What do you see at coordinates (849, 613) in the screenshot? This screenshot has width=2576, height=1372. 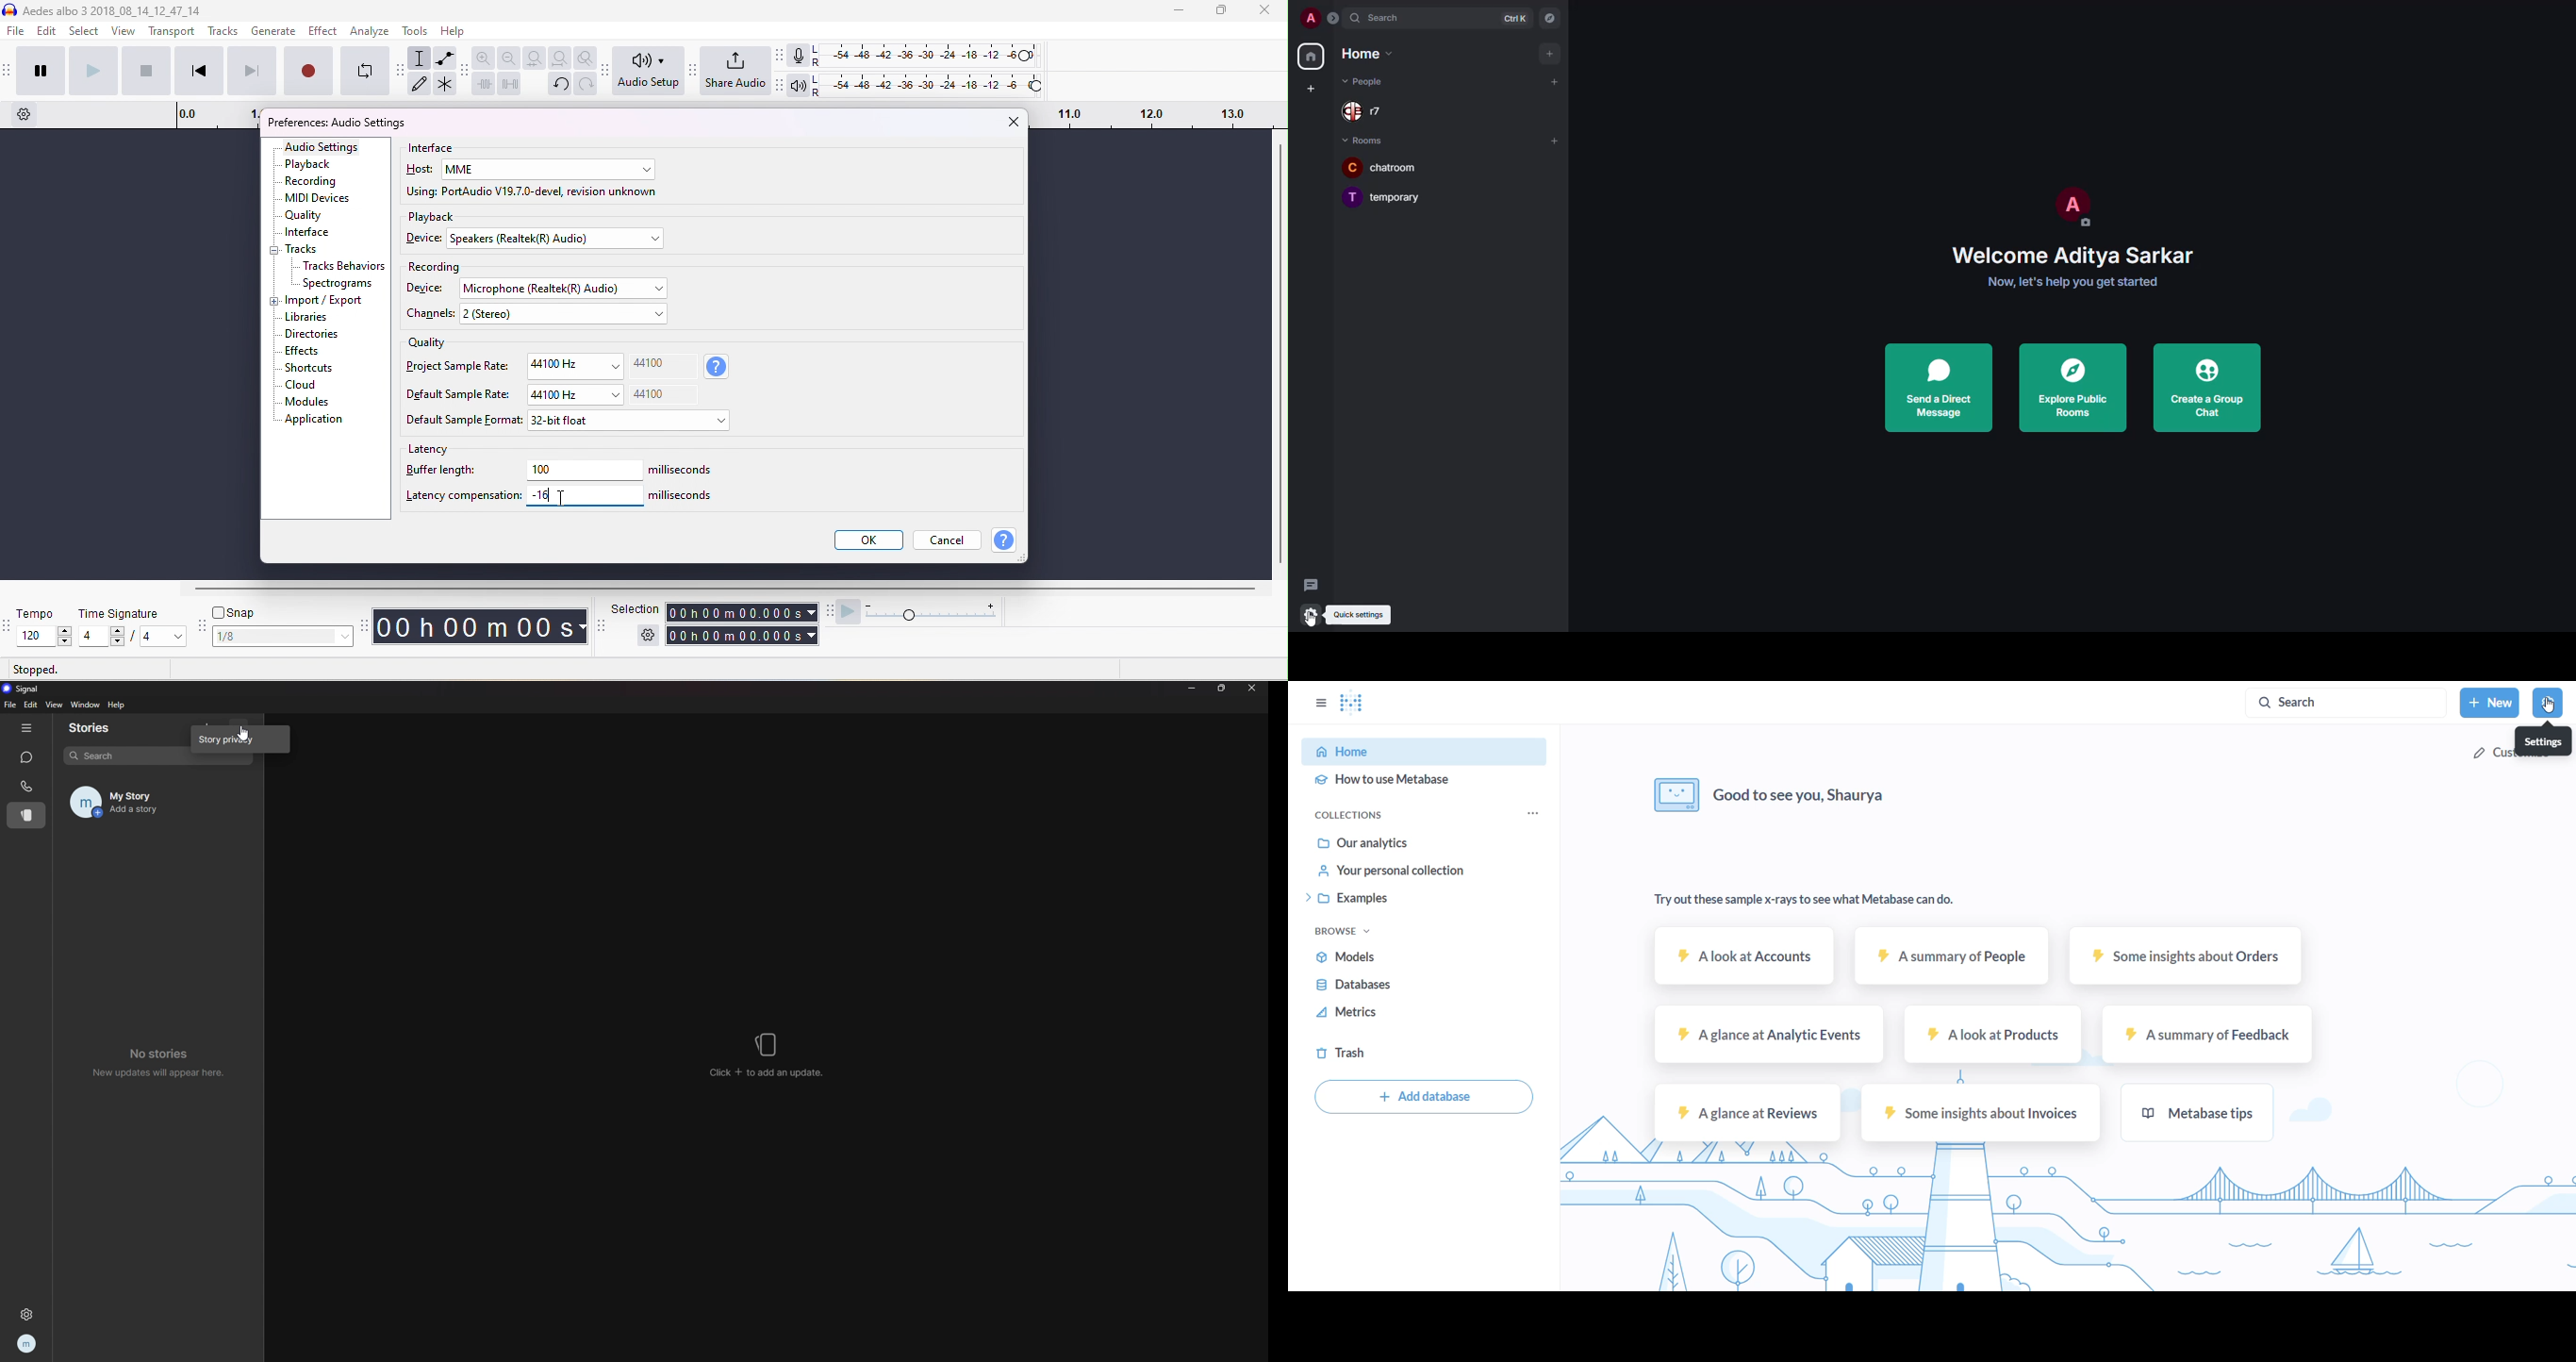 I see `play at speed/ play at speed once` at bounding box center [849, 613].